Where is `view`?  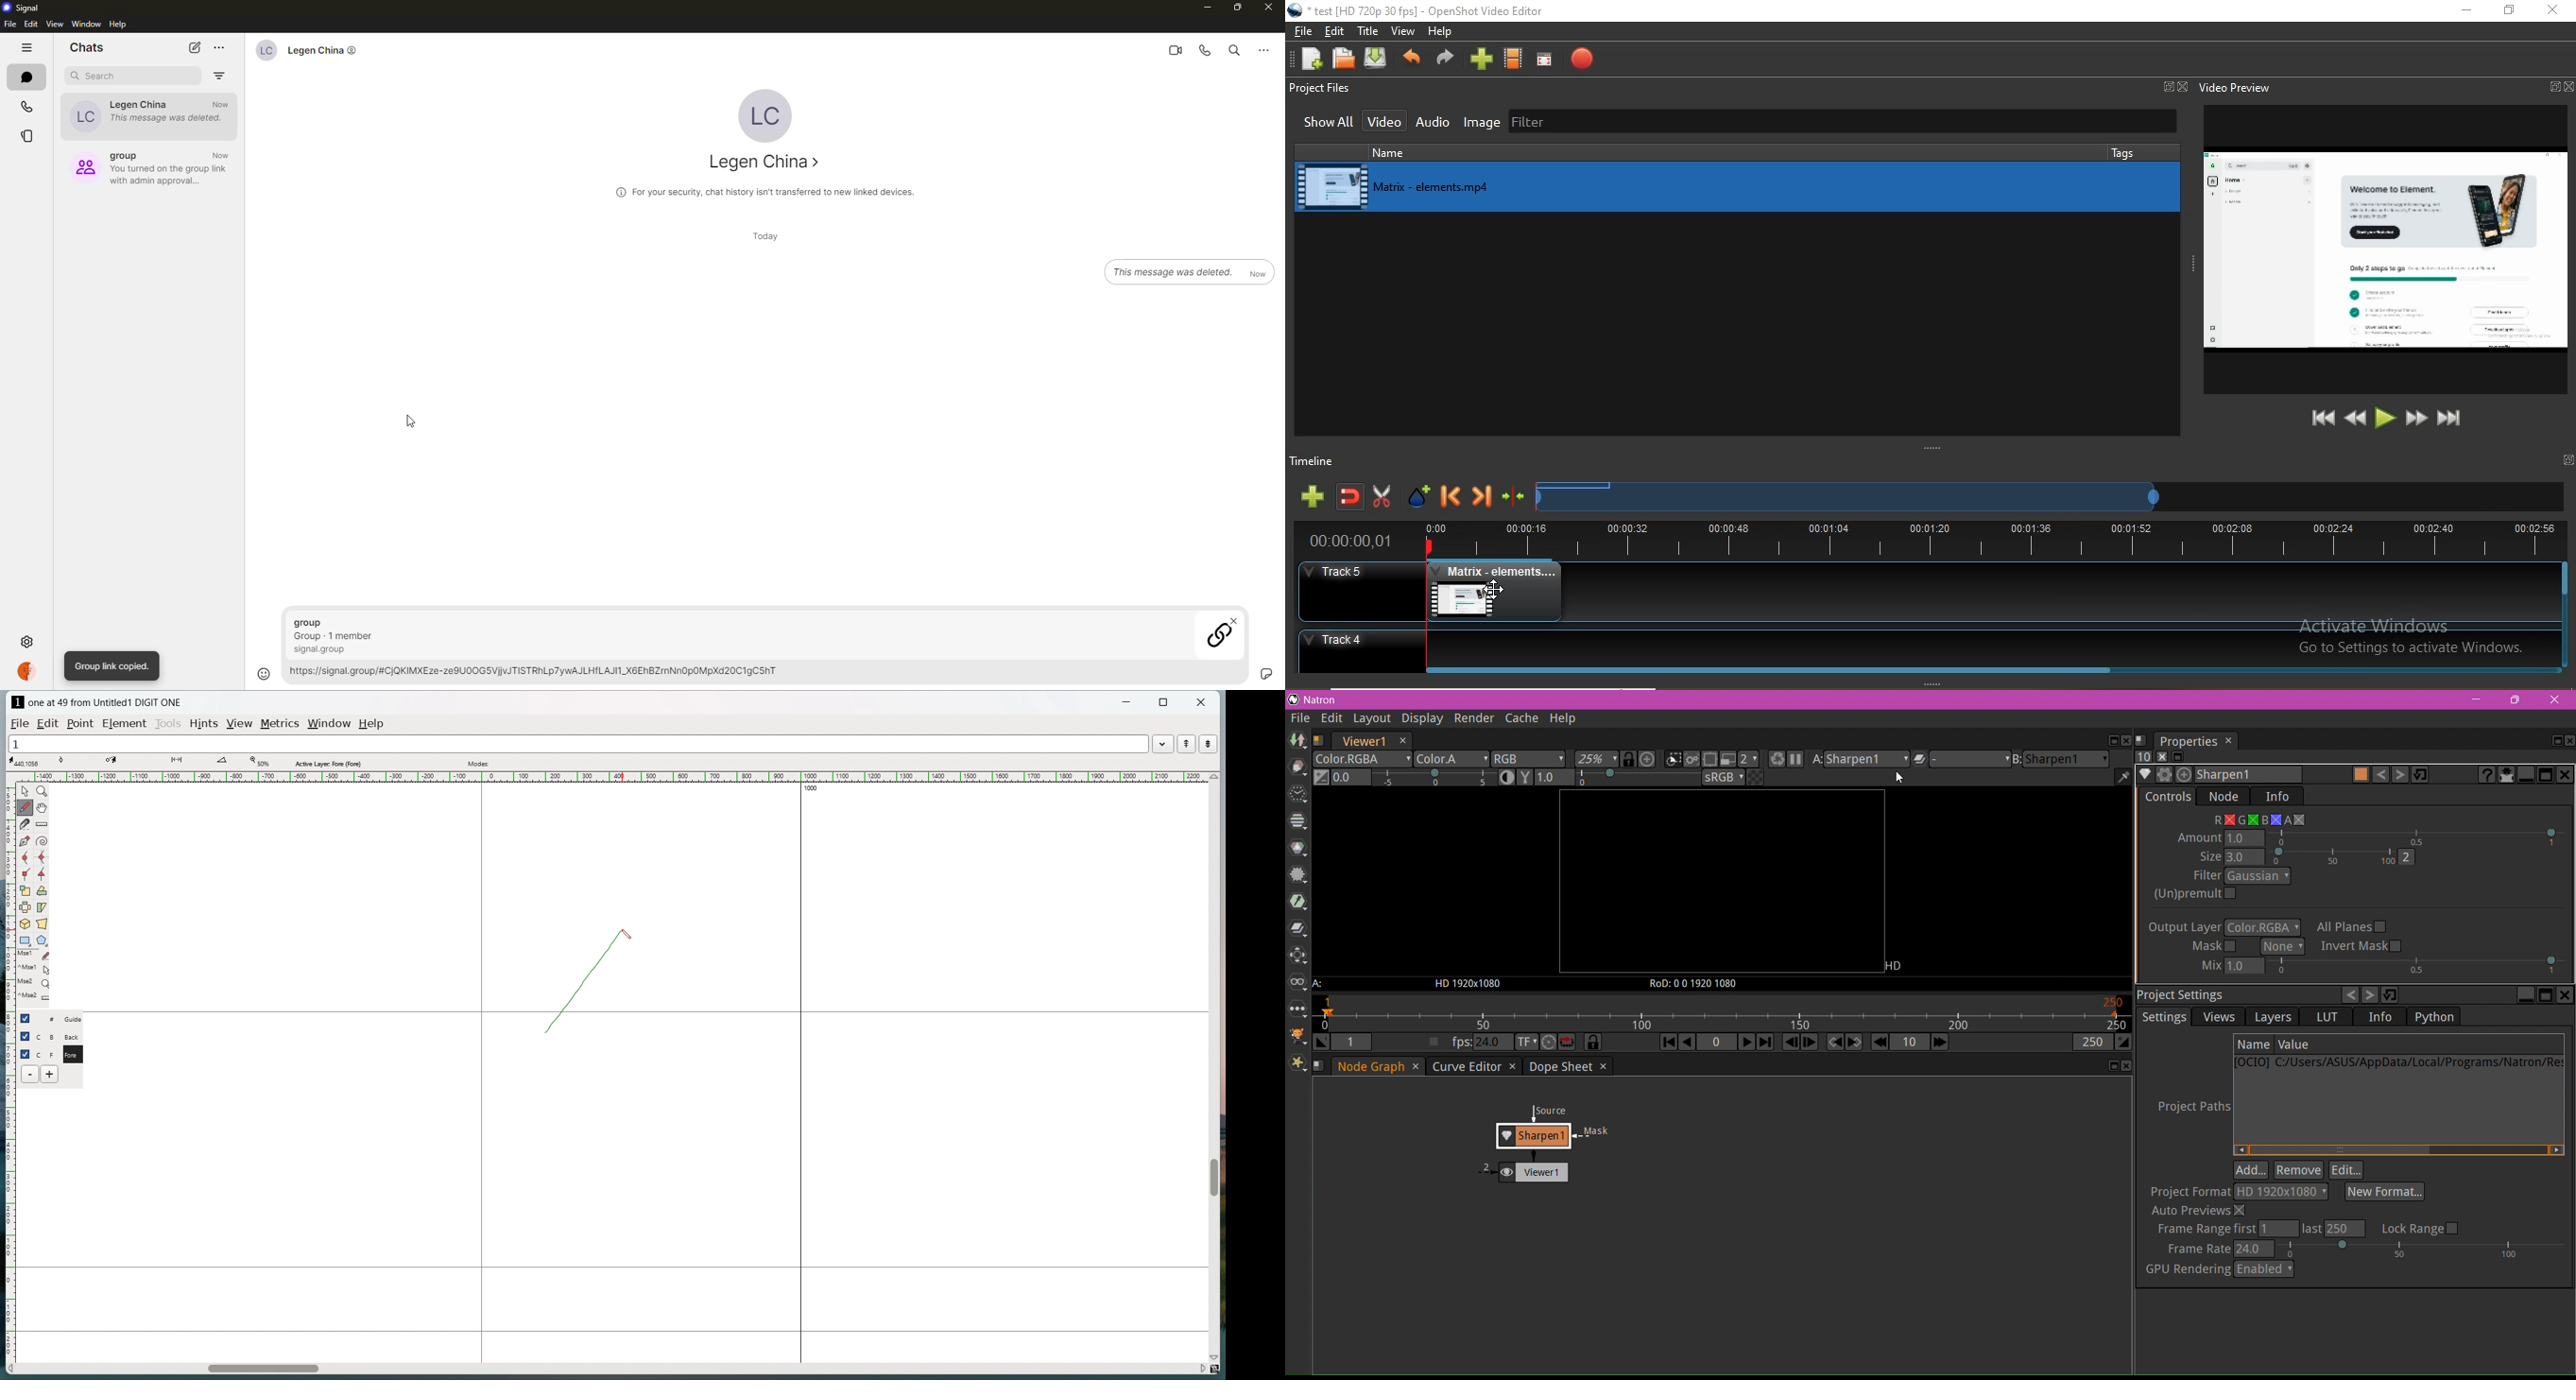 view is located at coordinates (54, 25).